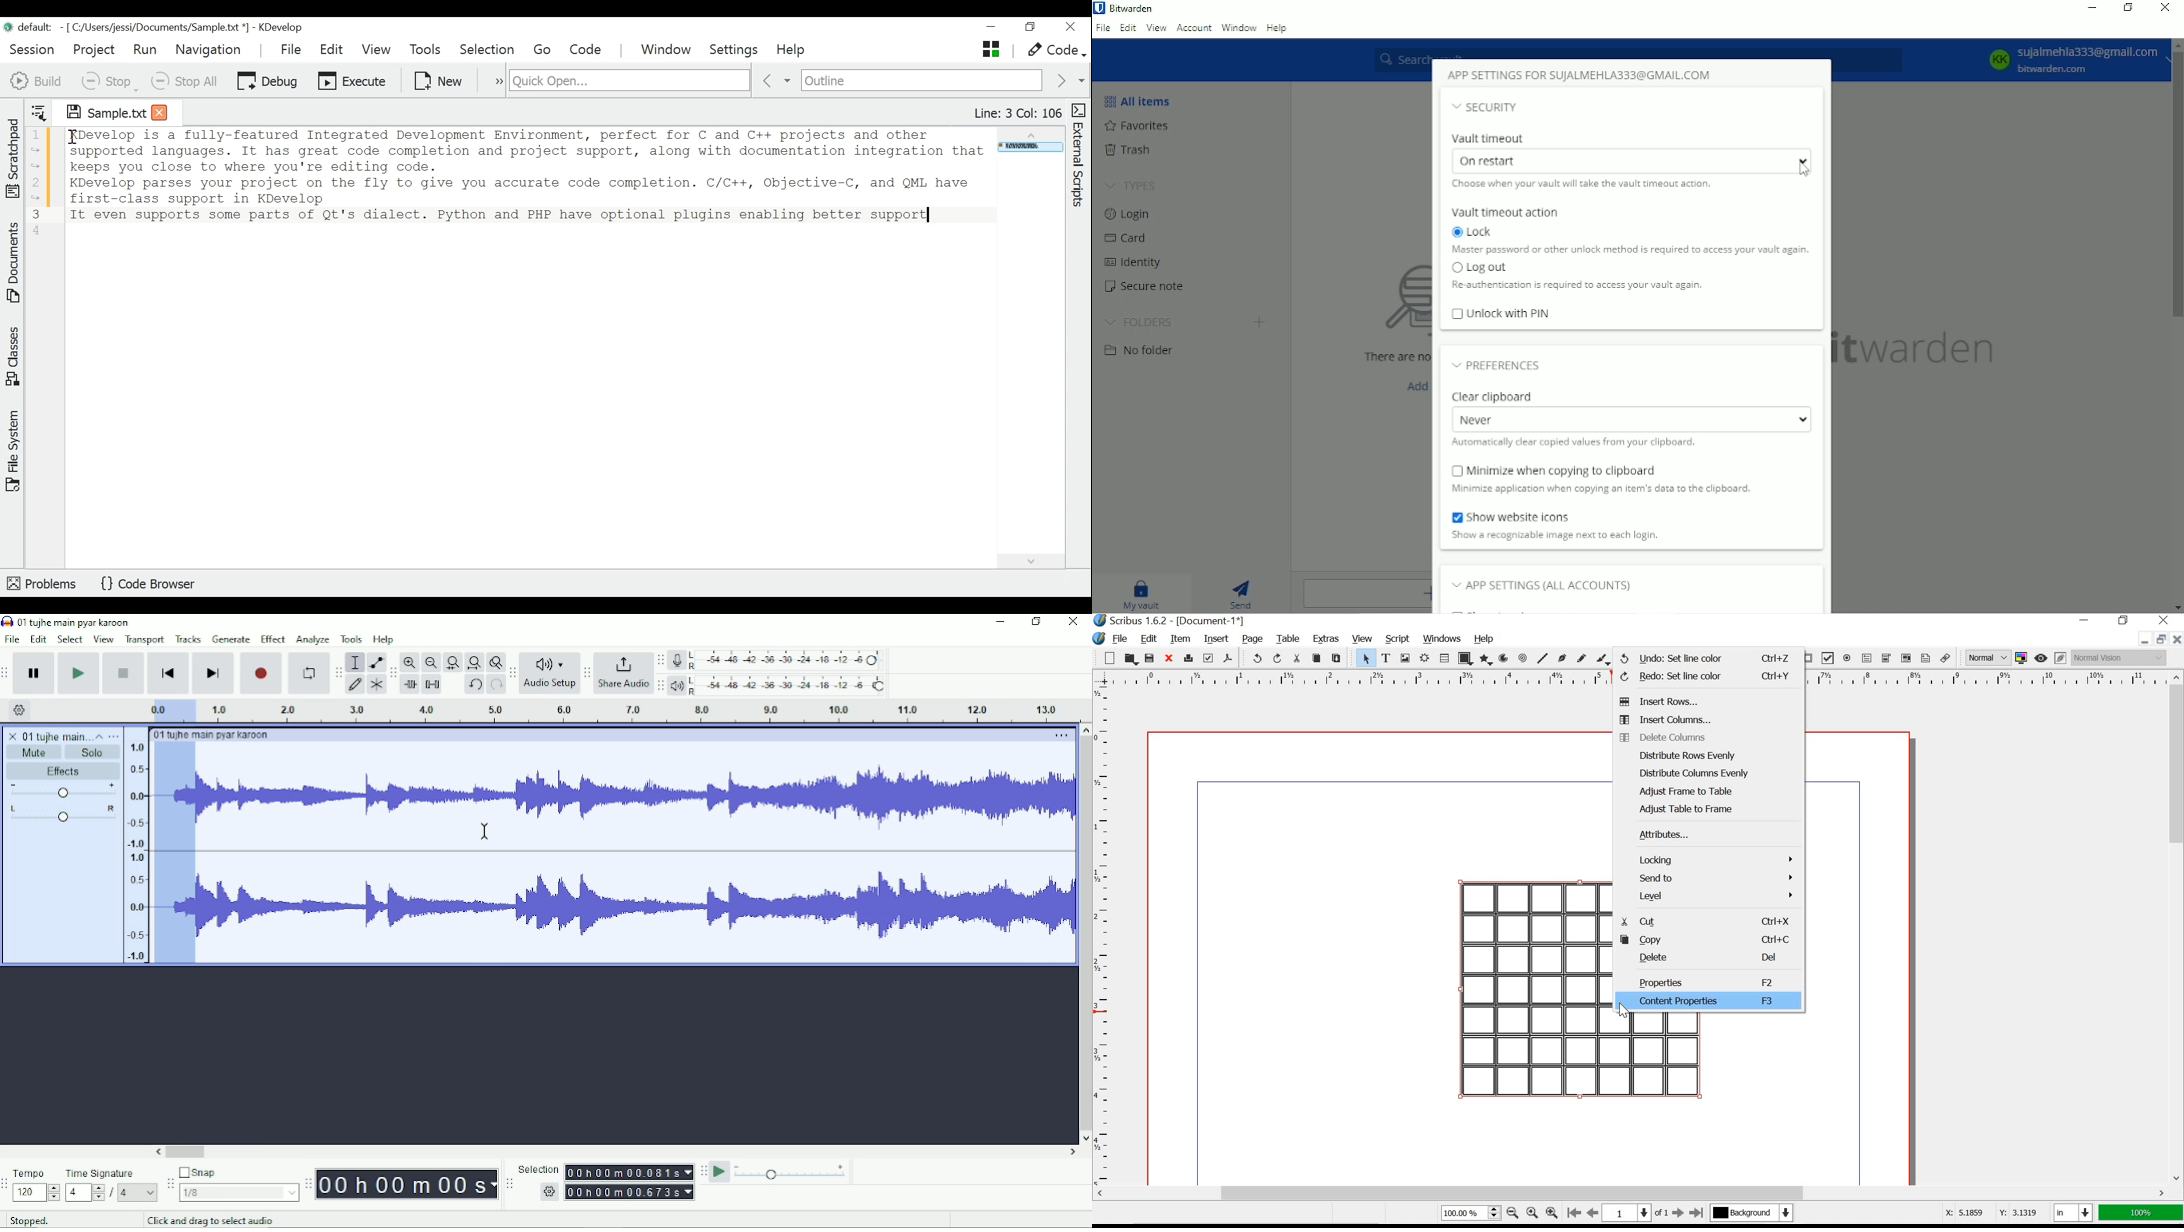  Describe the element at coordinates (407, 1184) in the screenshot. I see `00 h 00 m 00s` at that location.